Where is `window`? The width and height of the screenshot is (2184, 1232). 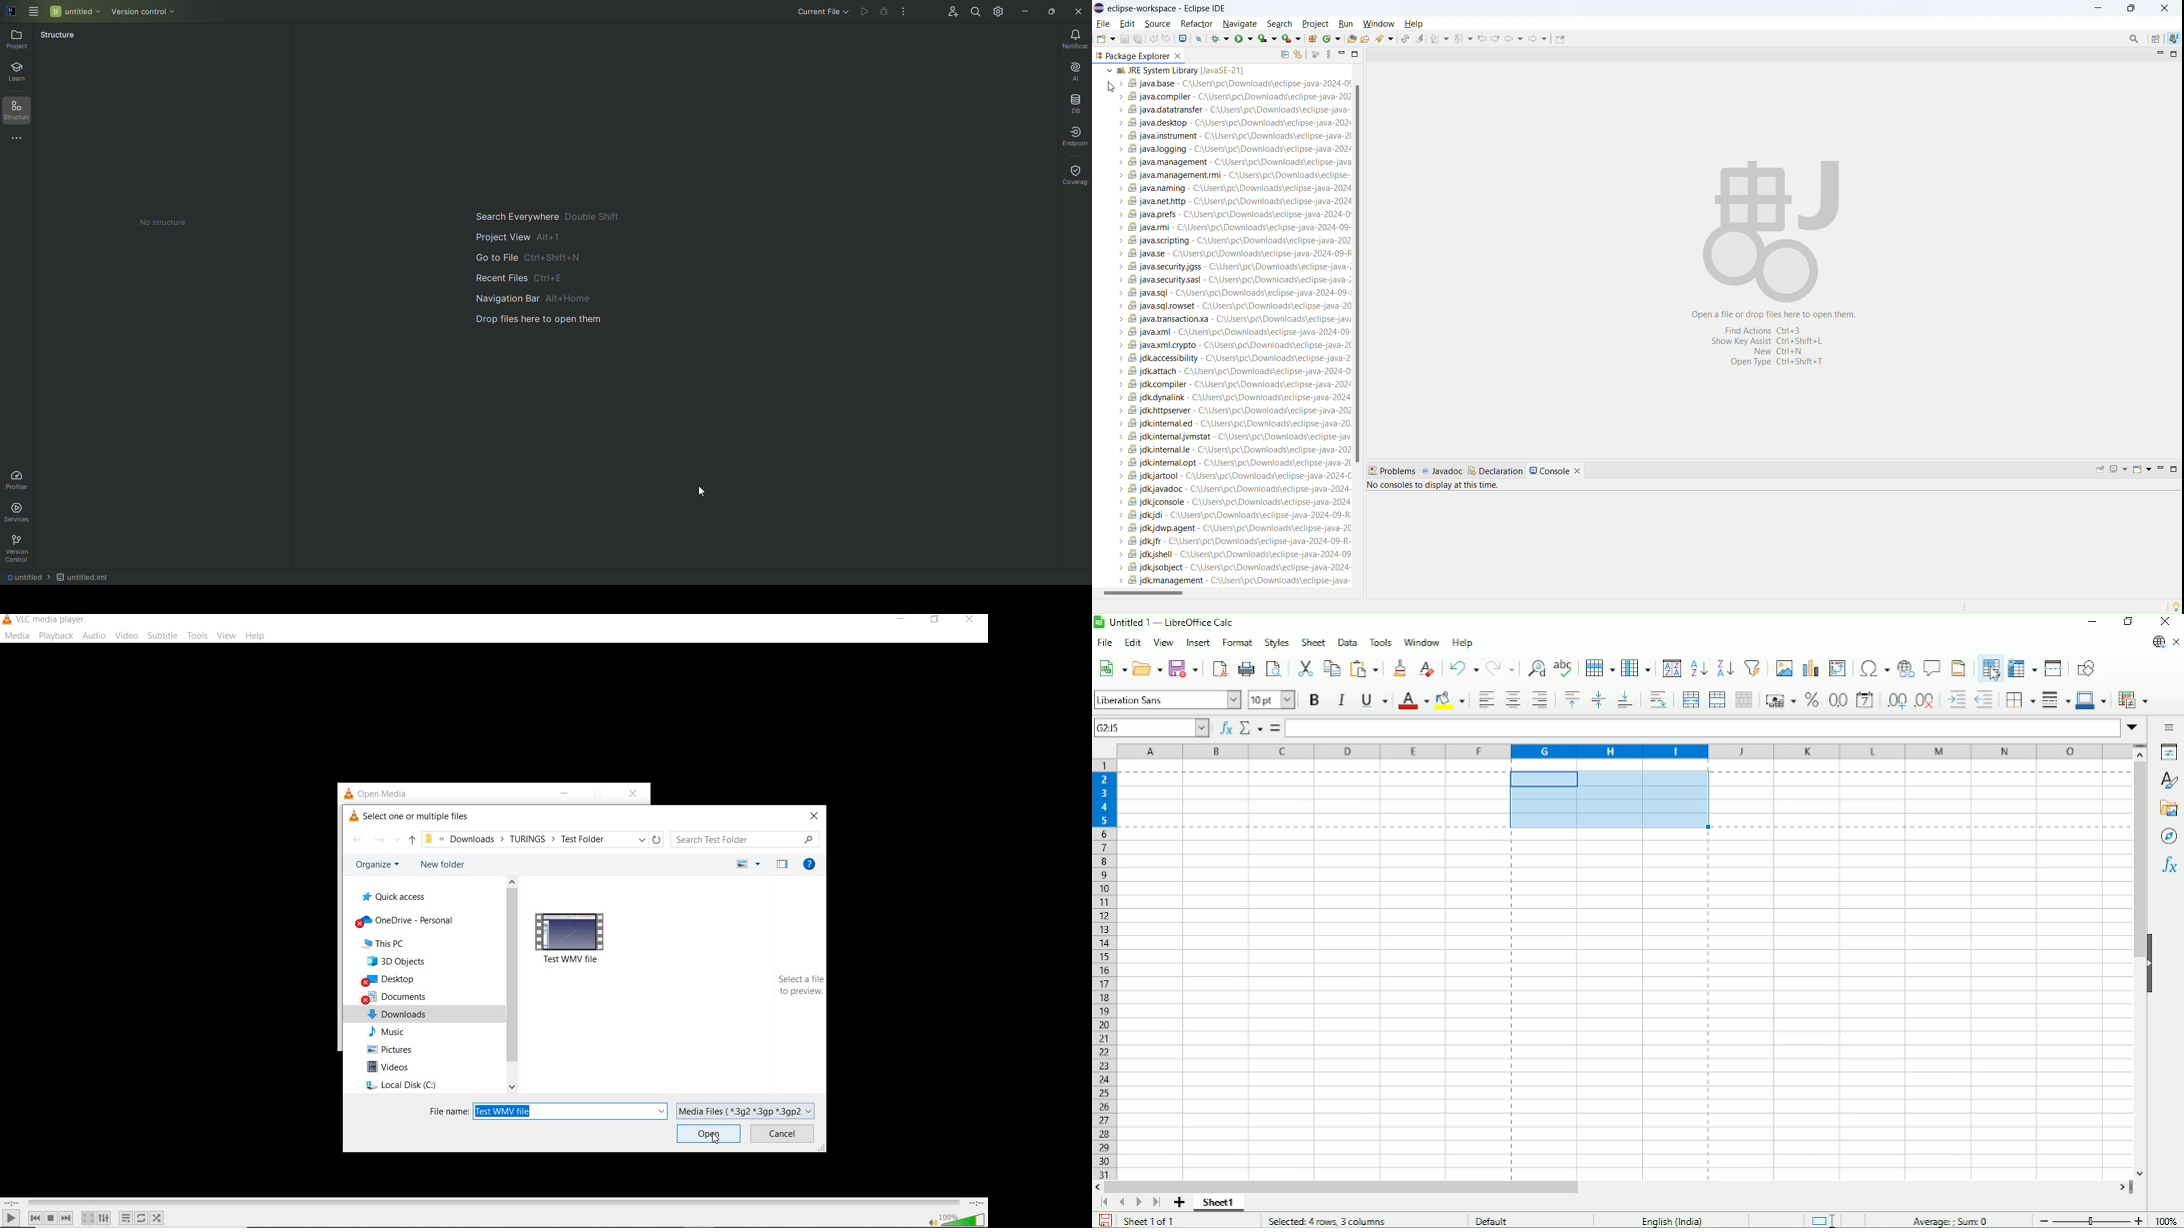 window is located at coordinates (1377, 23).